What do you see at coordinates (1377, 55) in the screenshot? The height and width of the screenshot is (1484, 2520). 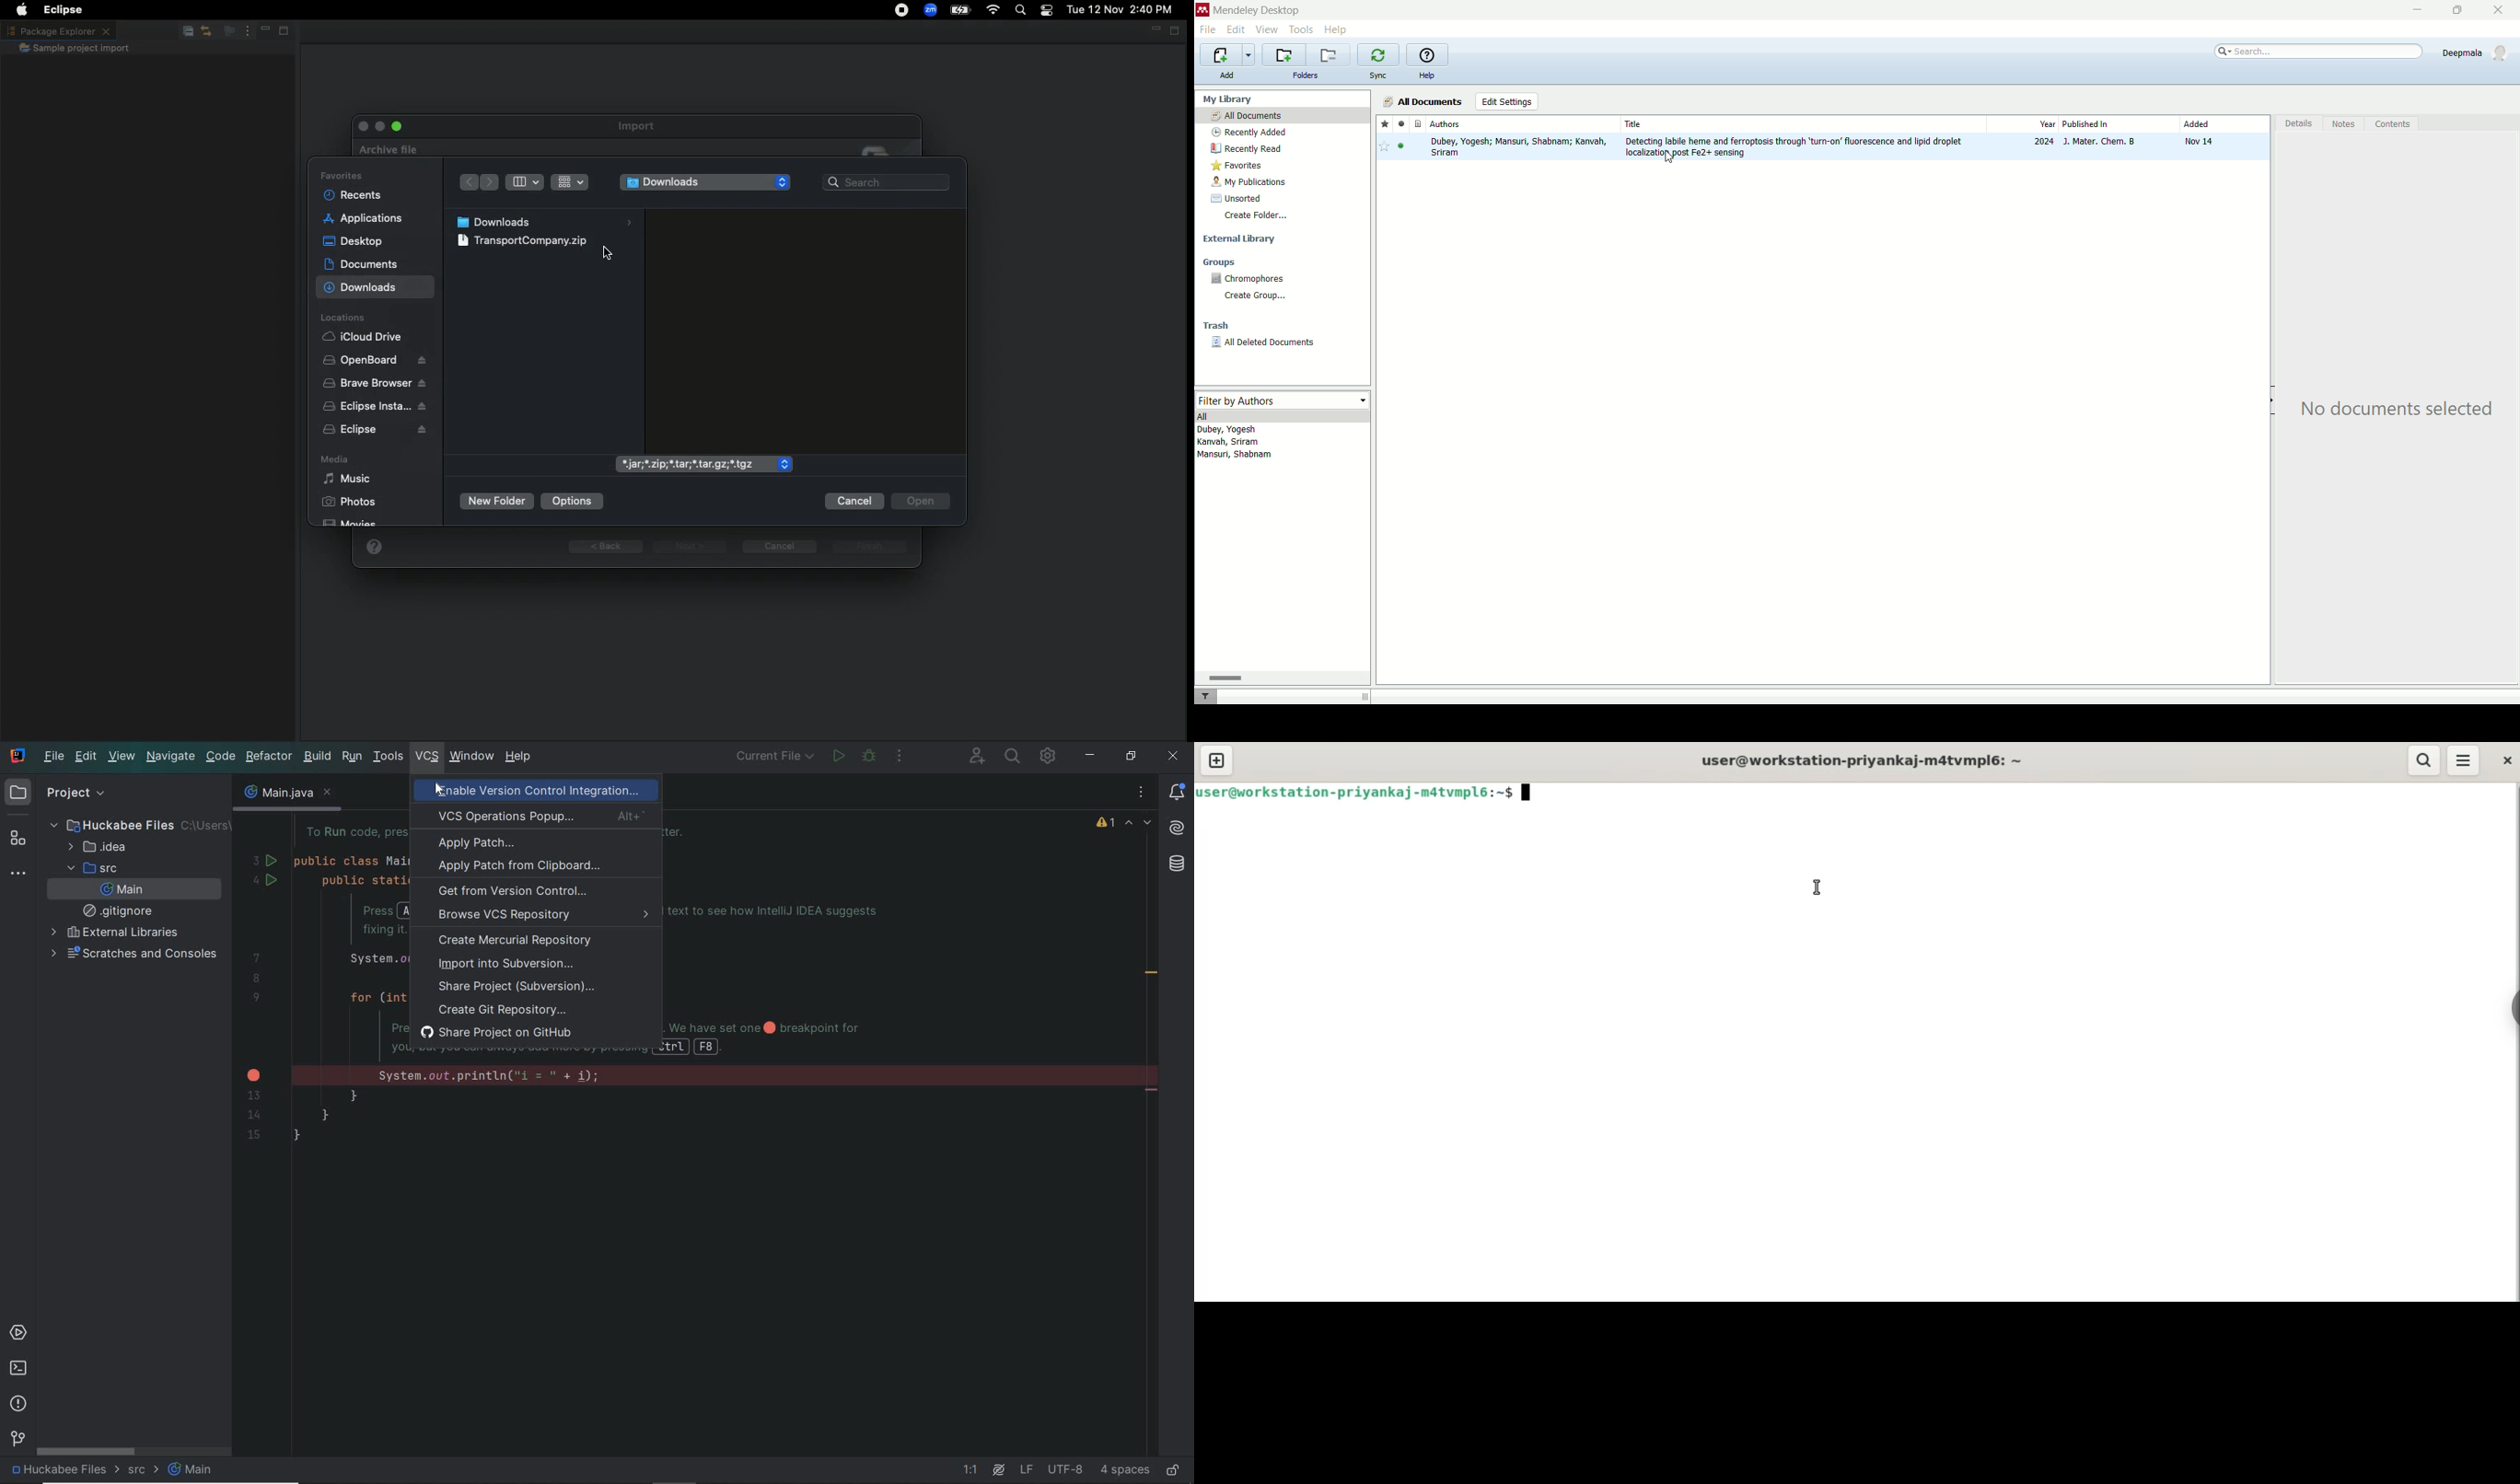 I see `synchronize library with mendeley web` at bounding box center [1377, 55].